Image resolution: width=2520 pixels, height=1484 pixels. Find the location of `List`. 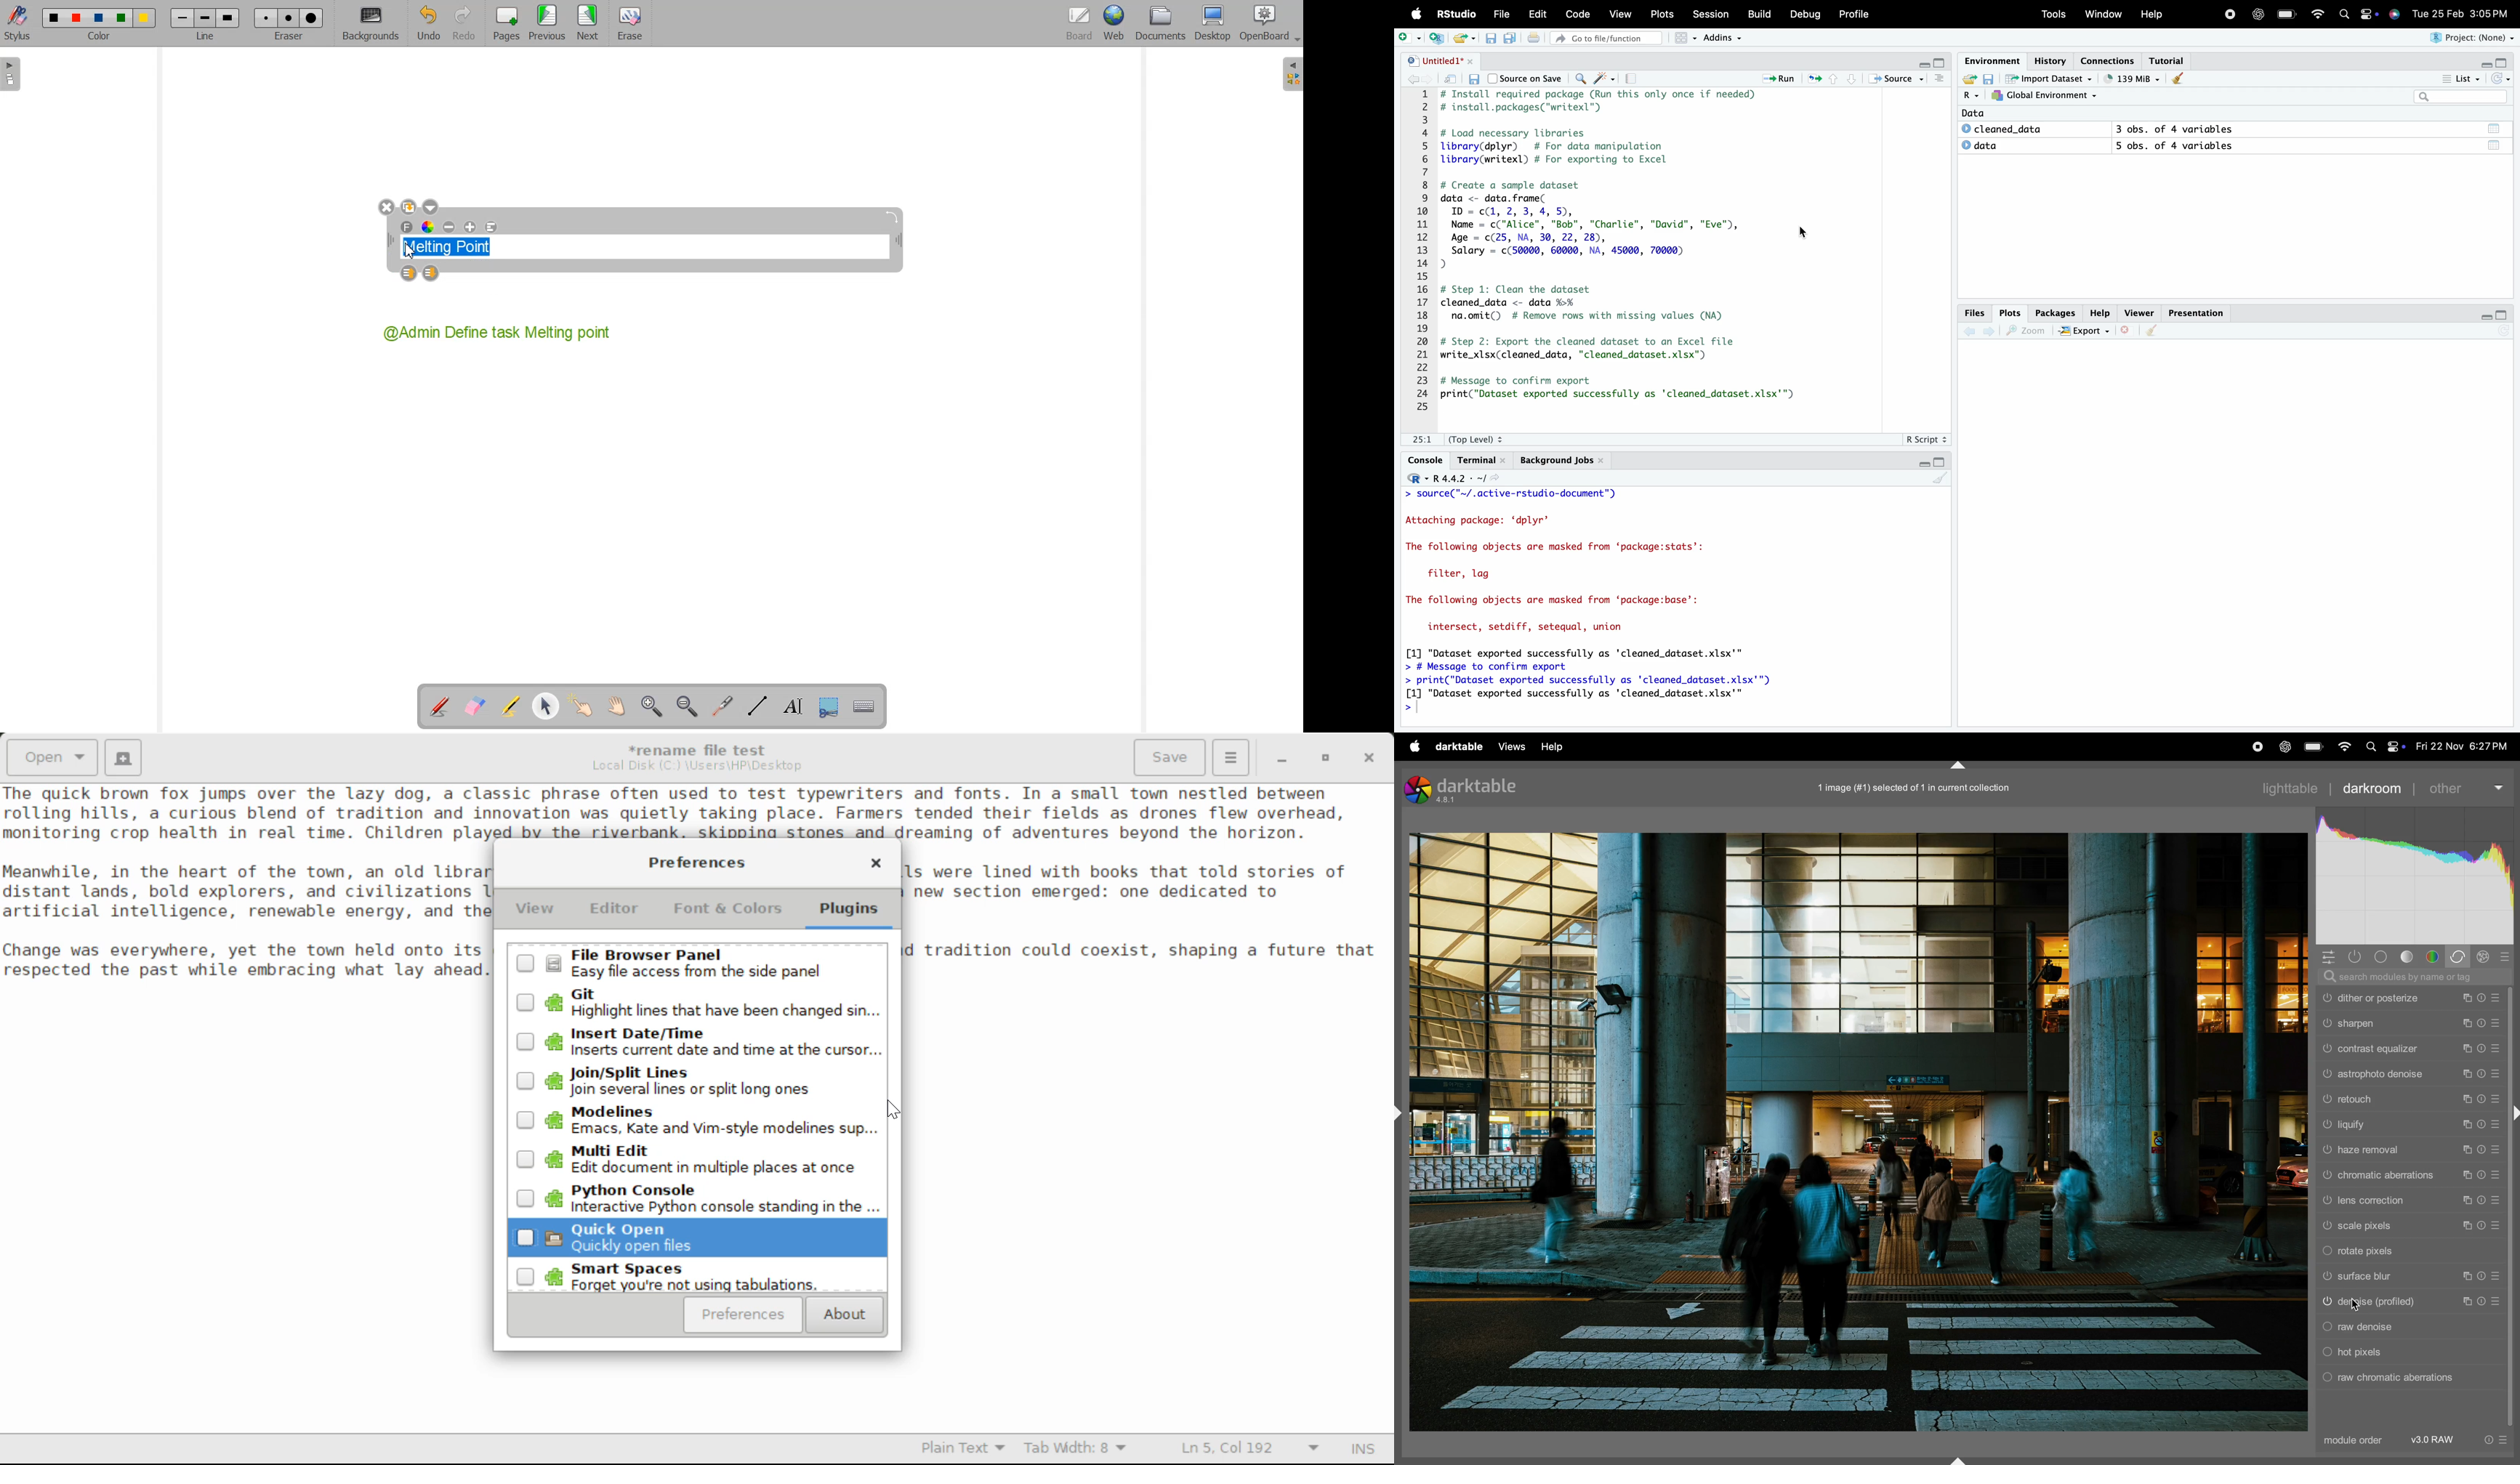

List is located at coordinates (2462, 79).